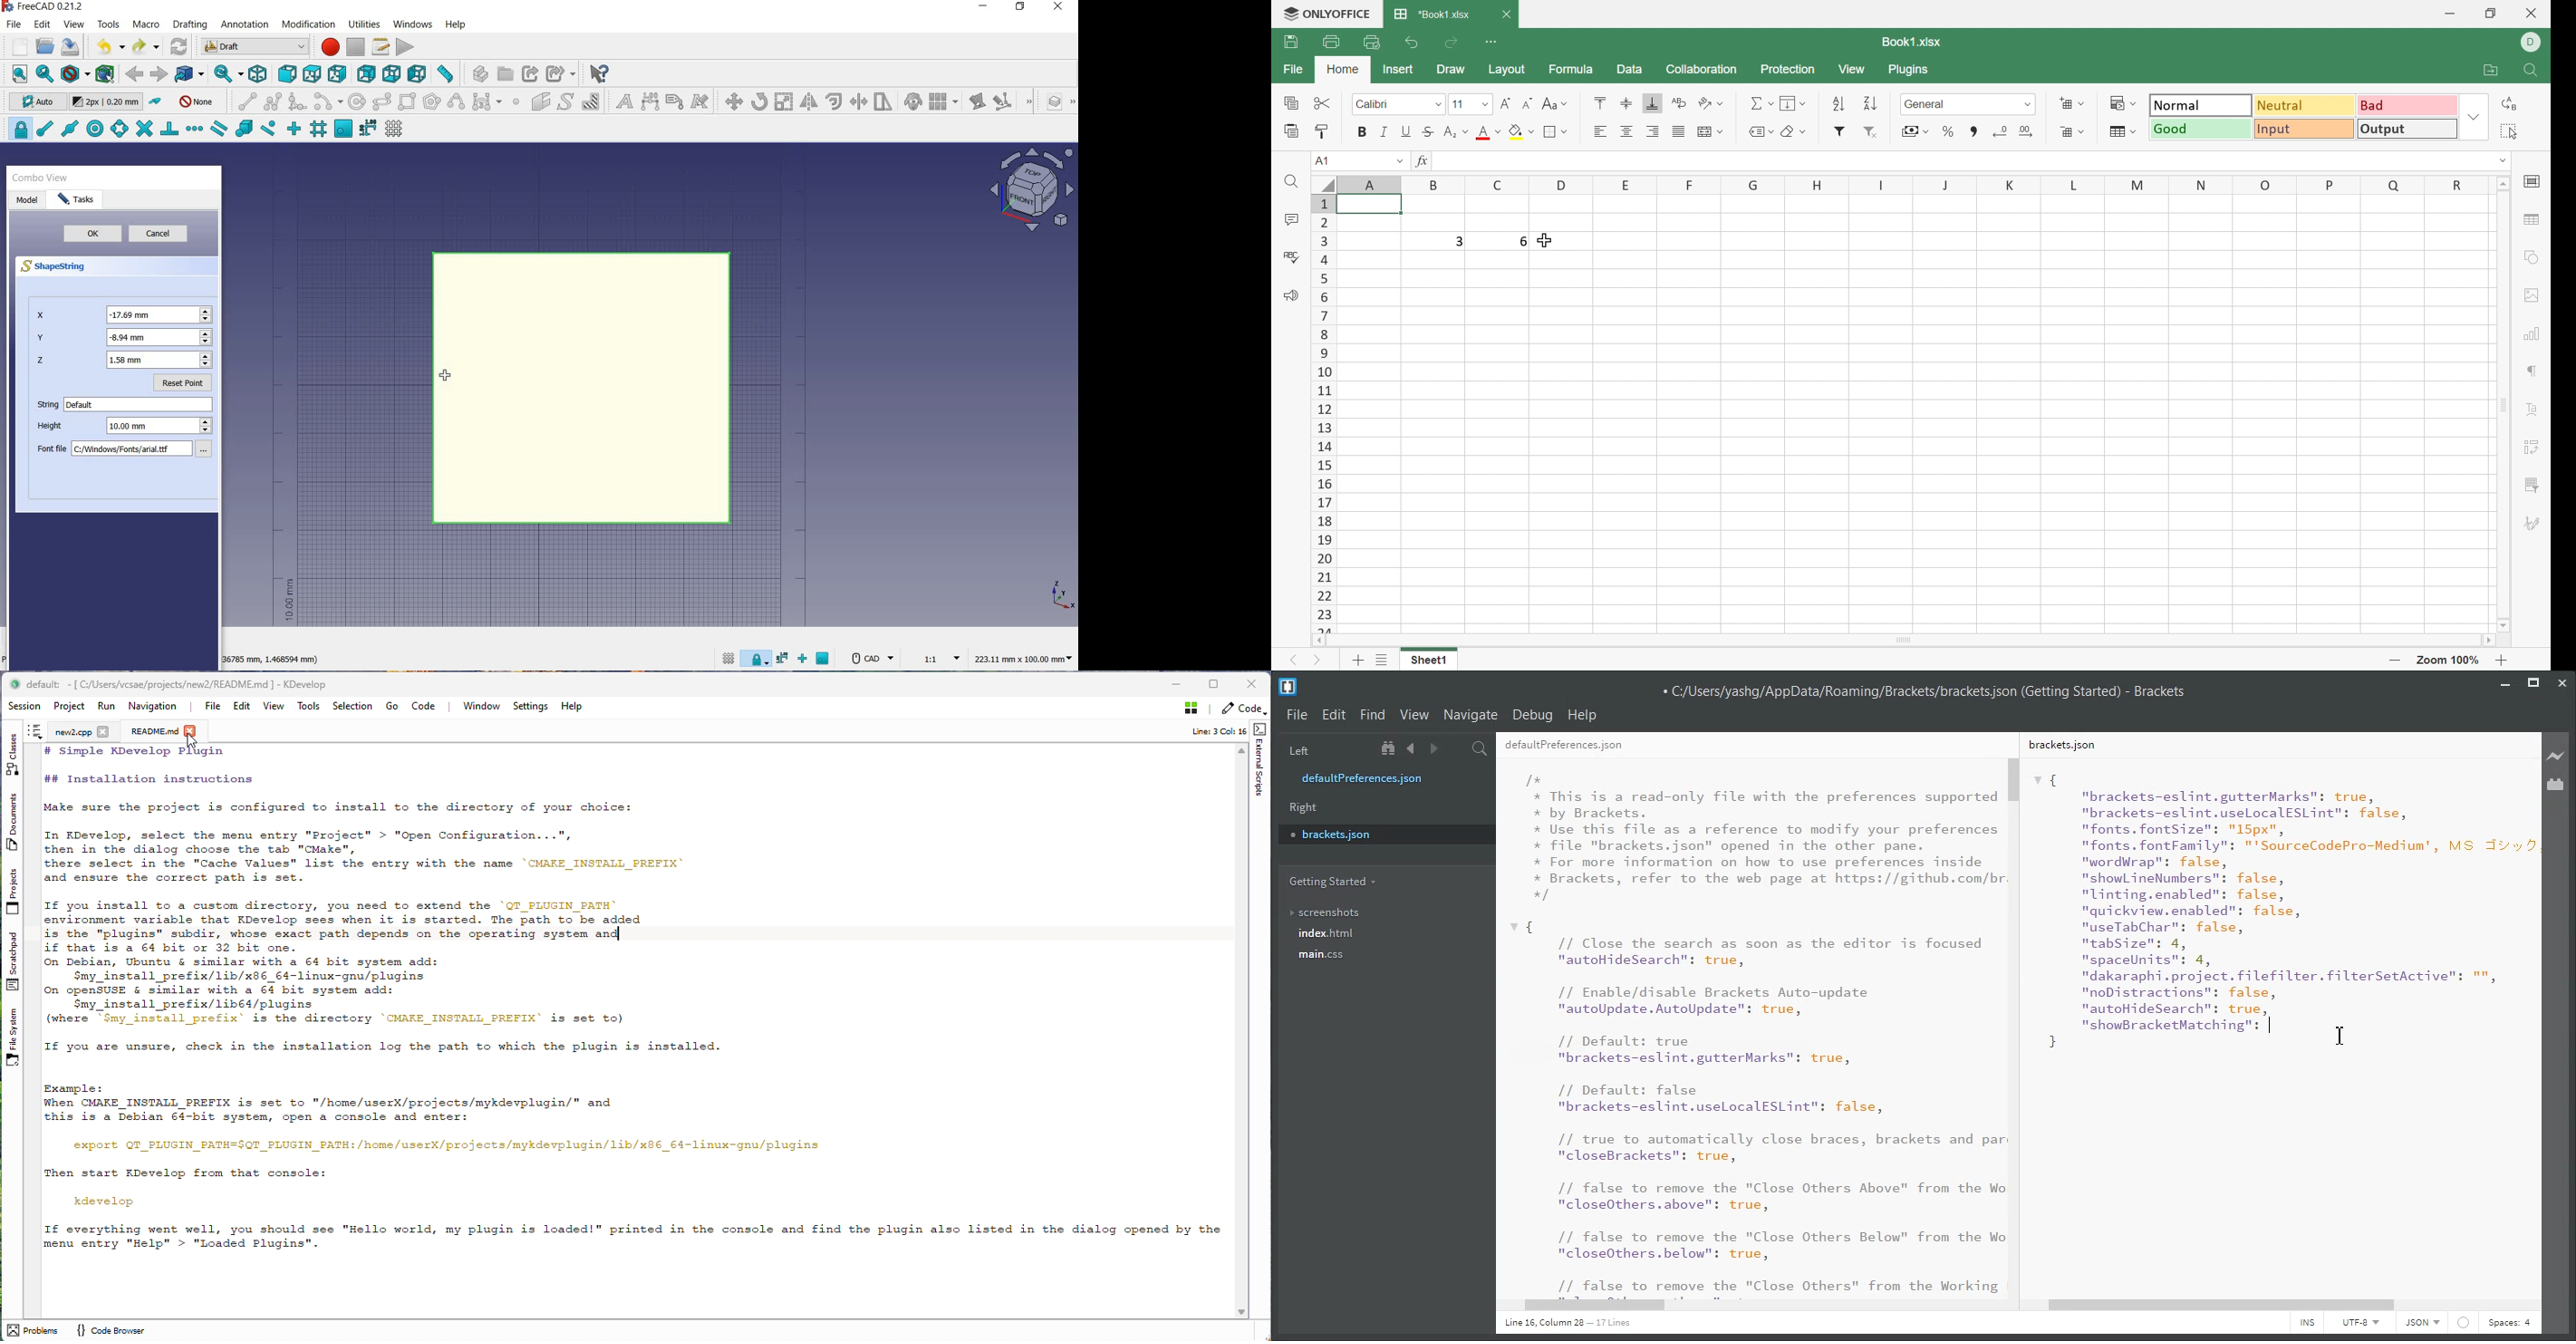 Image resolution: width=2576 pixels, height=1344 pixels. I want to click on combo view, so click(40, 178).